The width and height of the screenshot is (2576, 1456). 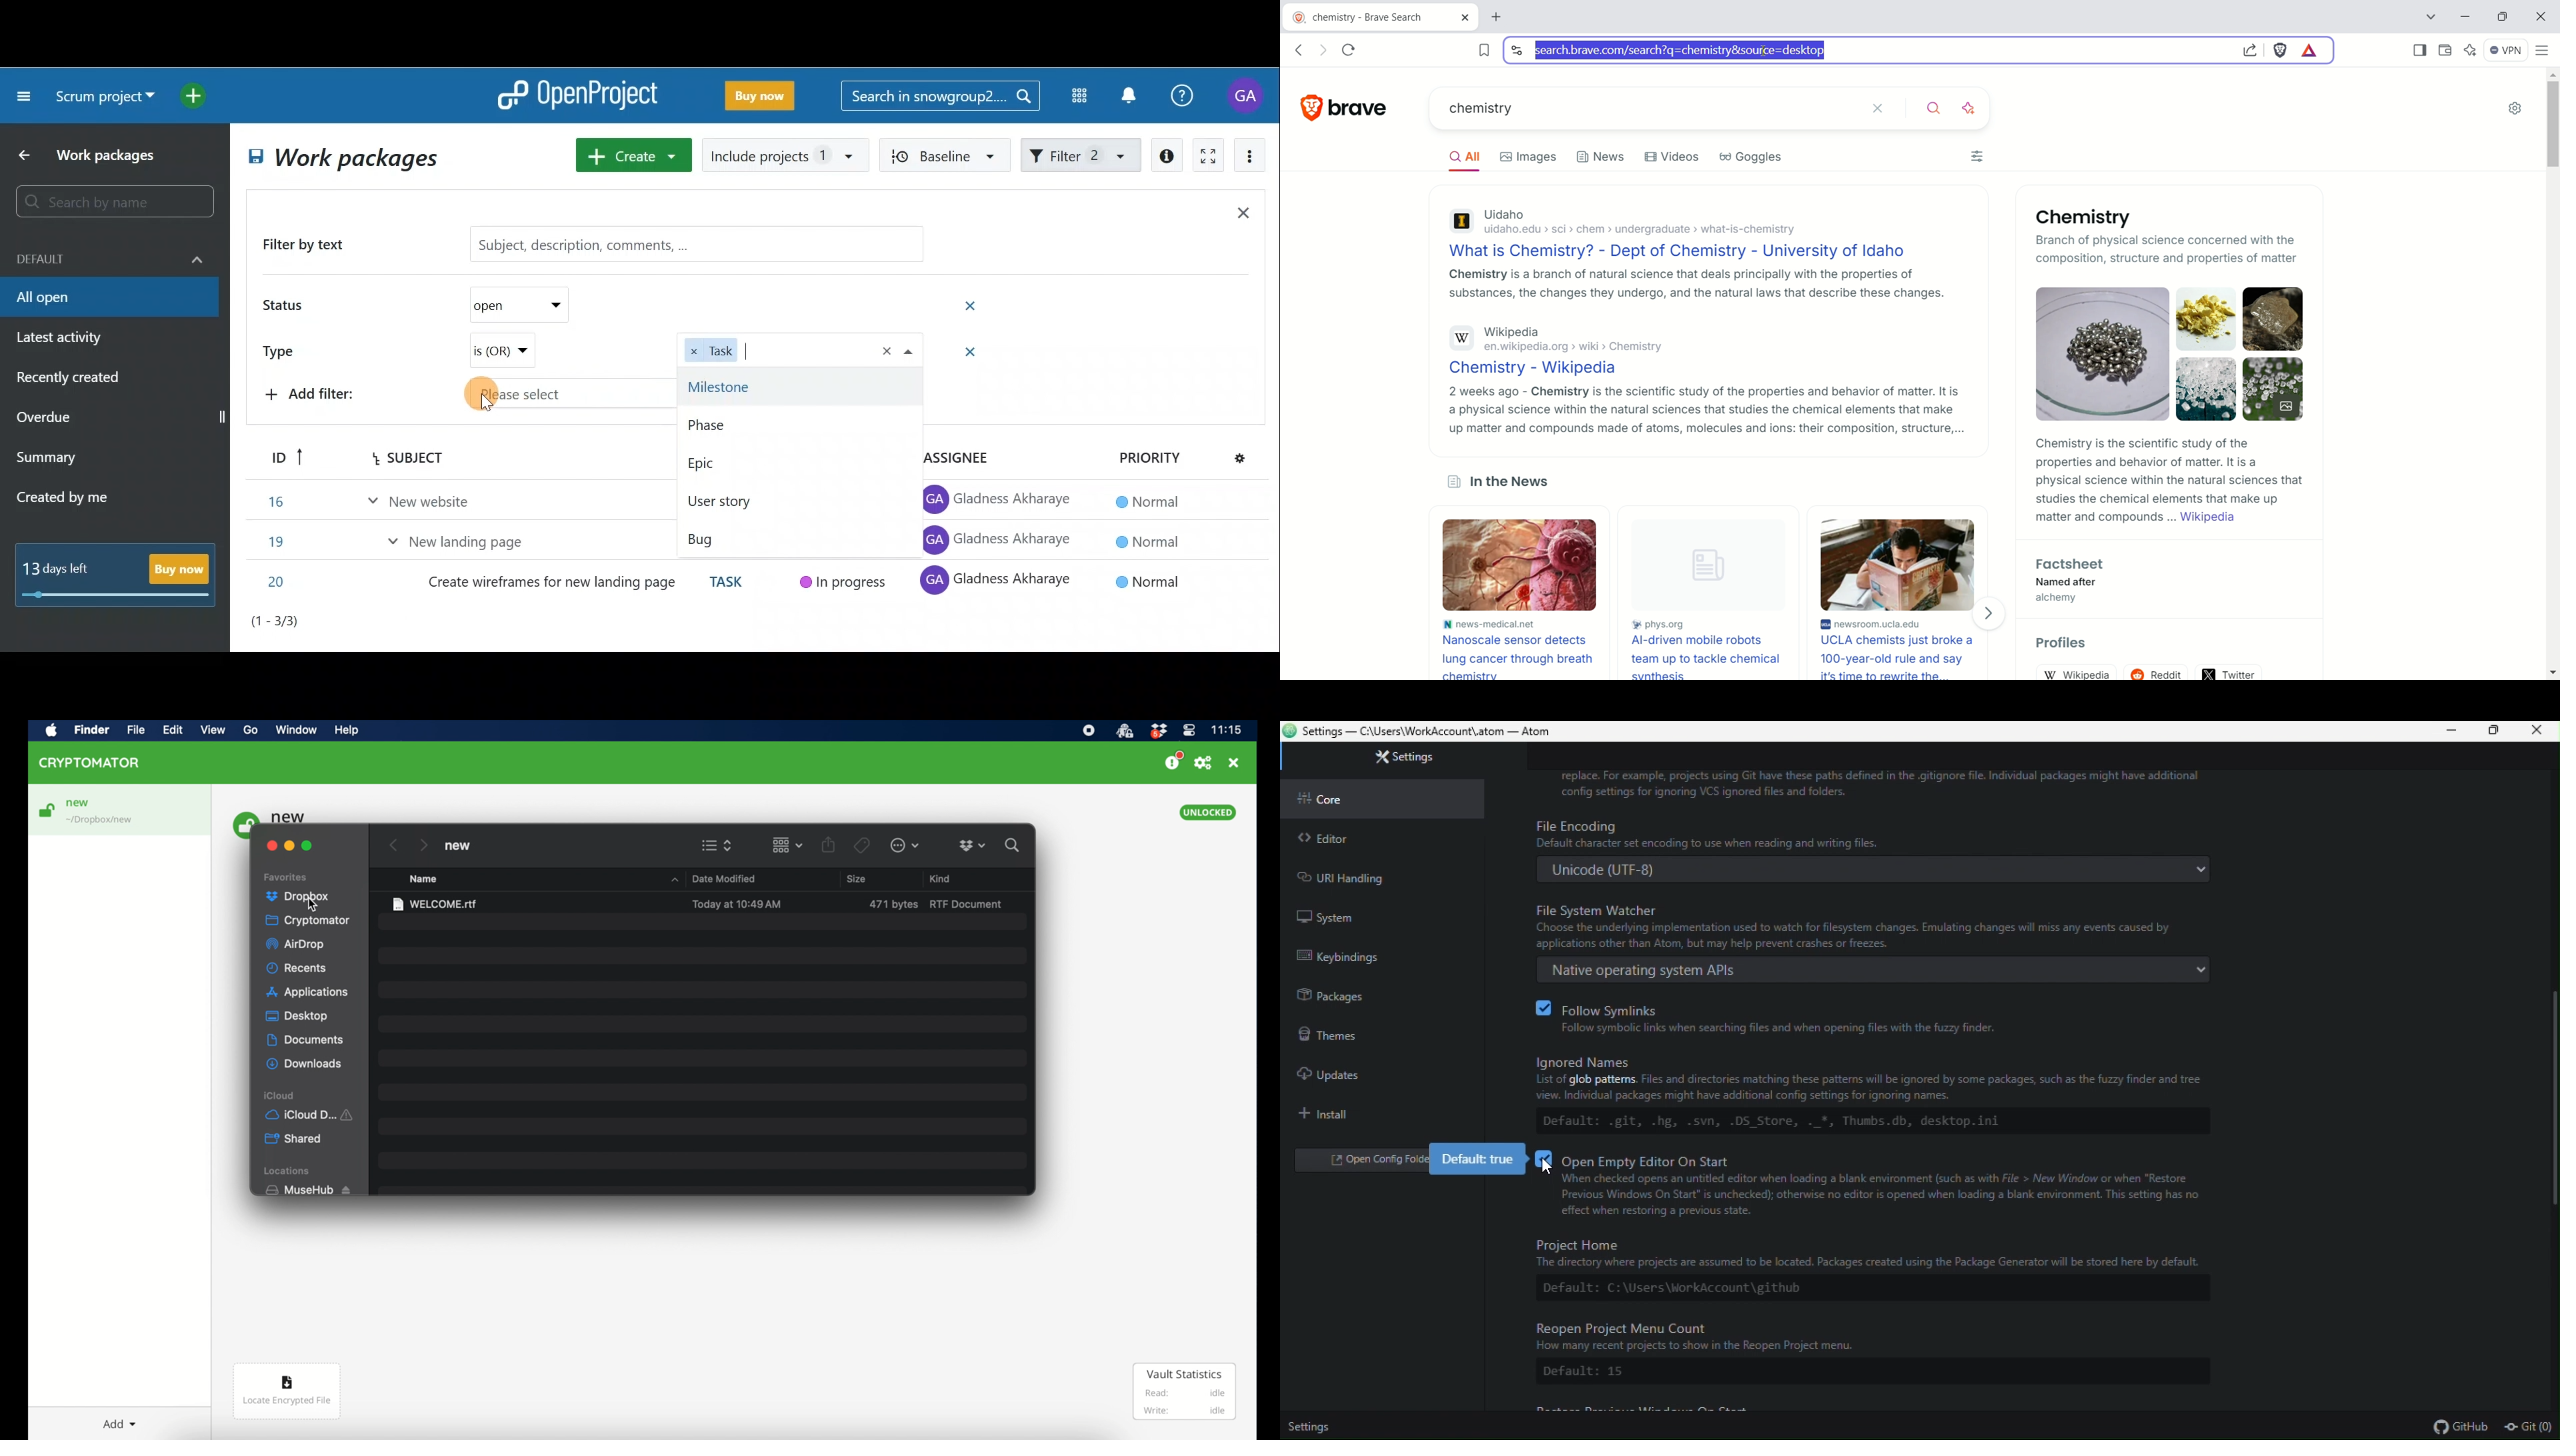 What do you see at coordinates (2539, 18) in the screenshot?
I see `close` at bounding box center [2539, 18].